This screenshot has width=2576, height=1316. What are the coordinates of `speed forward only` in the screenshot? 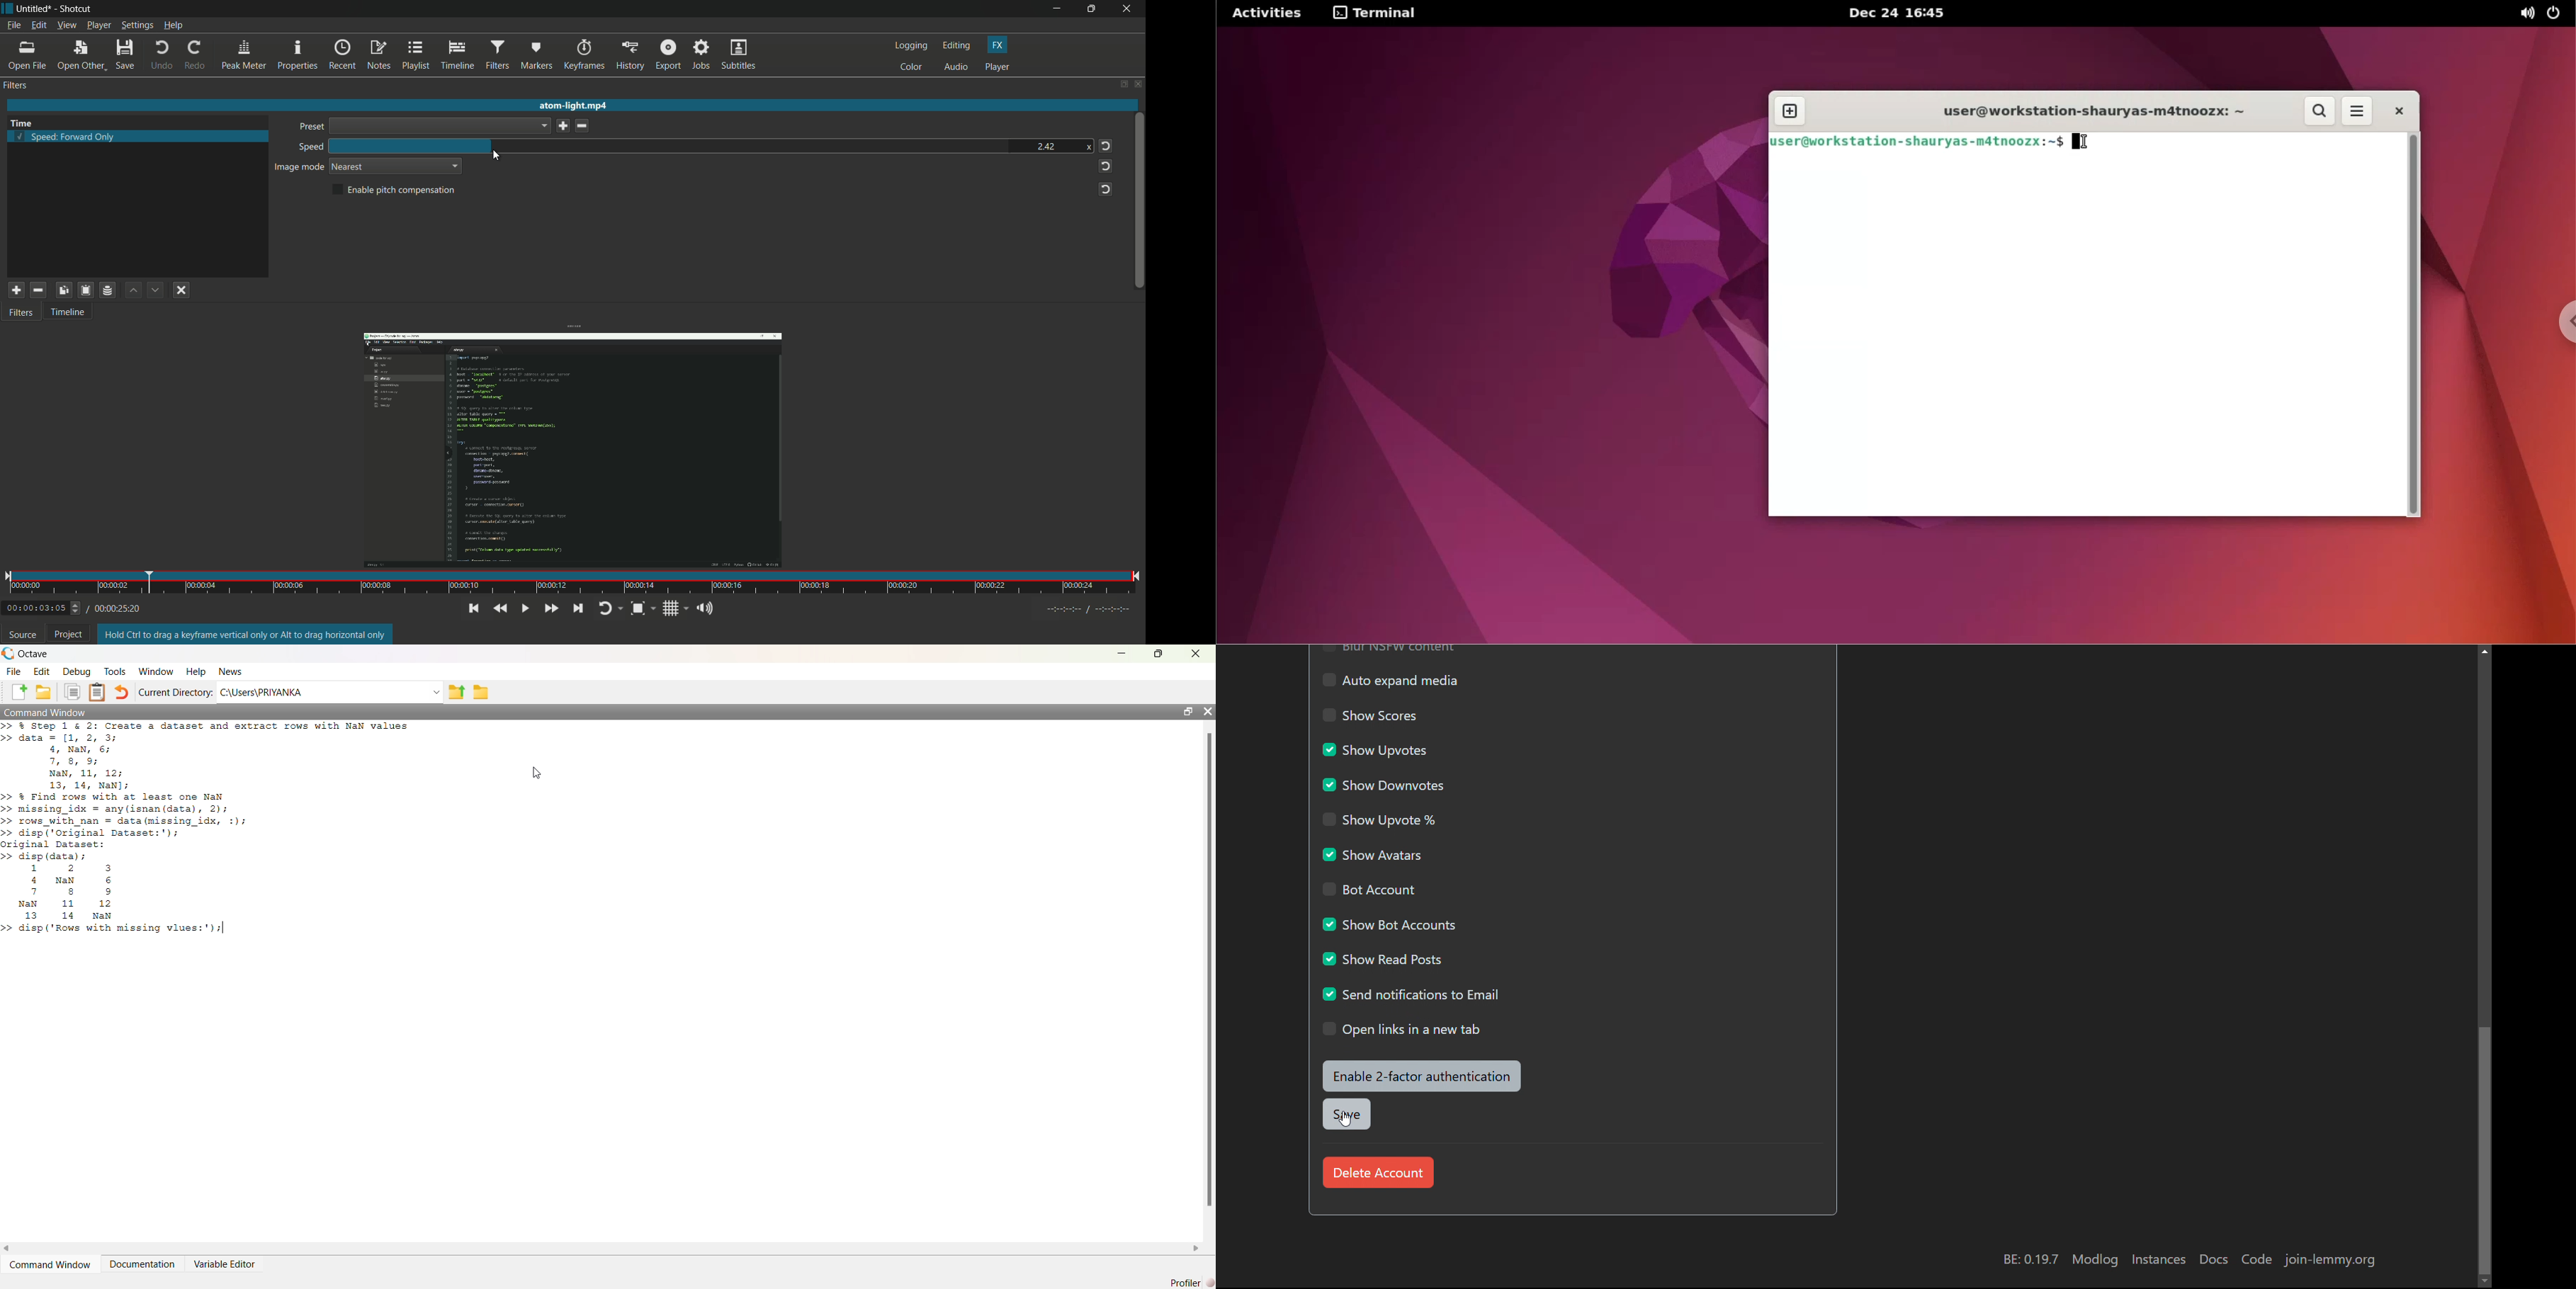 It's located at (70, 137).